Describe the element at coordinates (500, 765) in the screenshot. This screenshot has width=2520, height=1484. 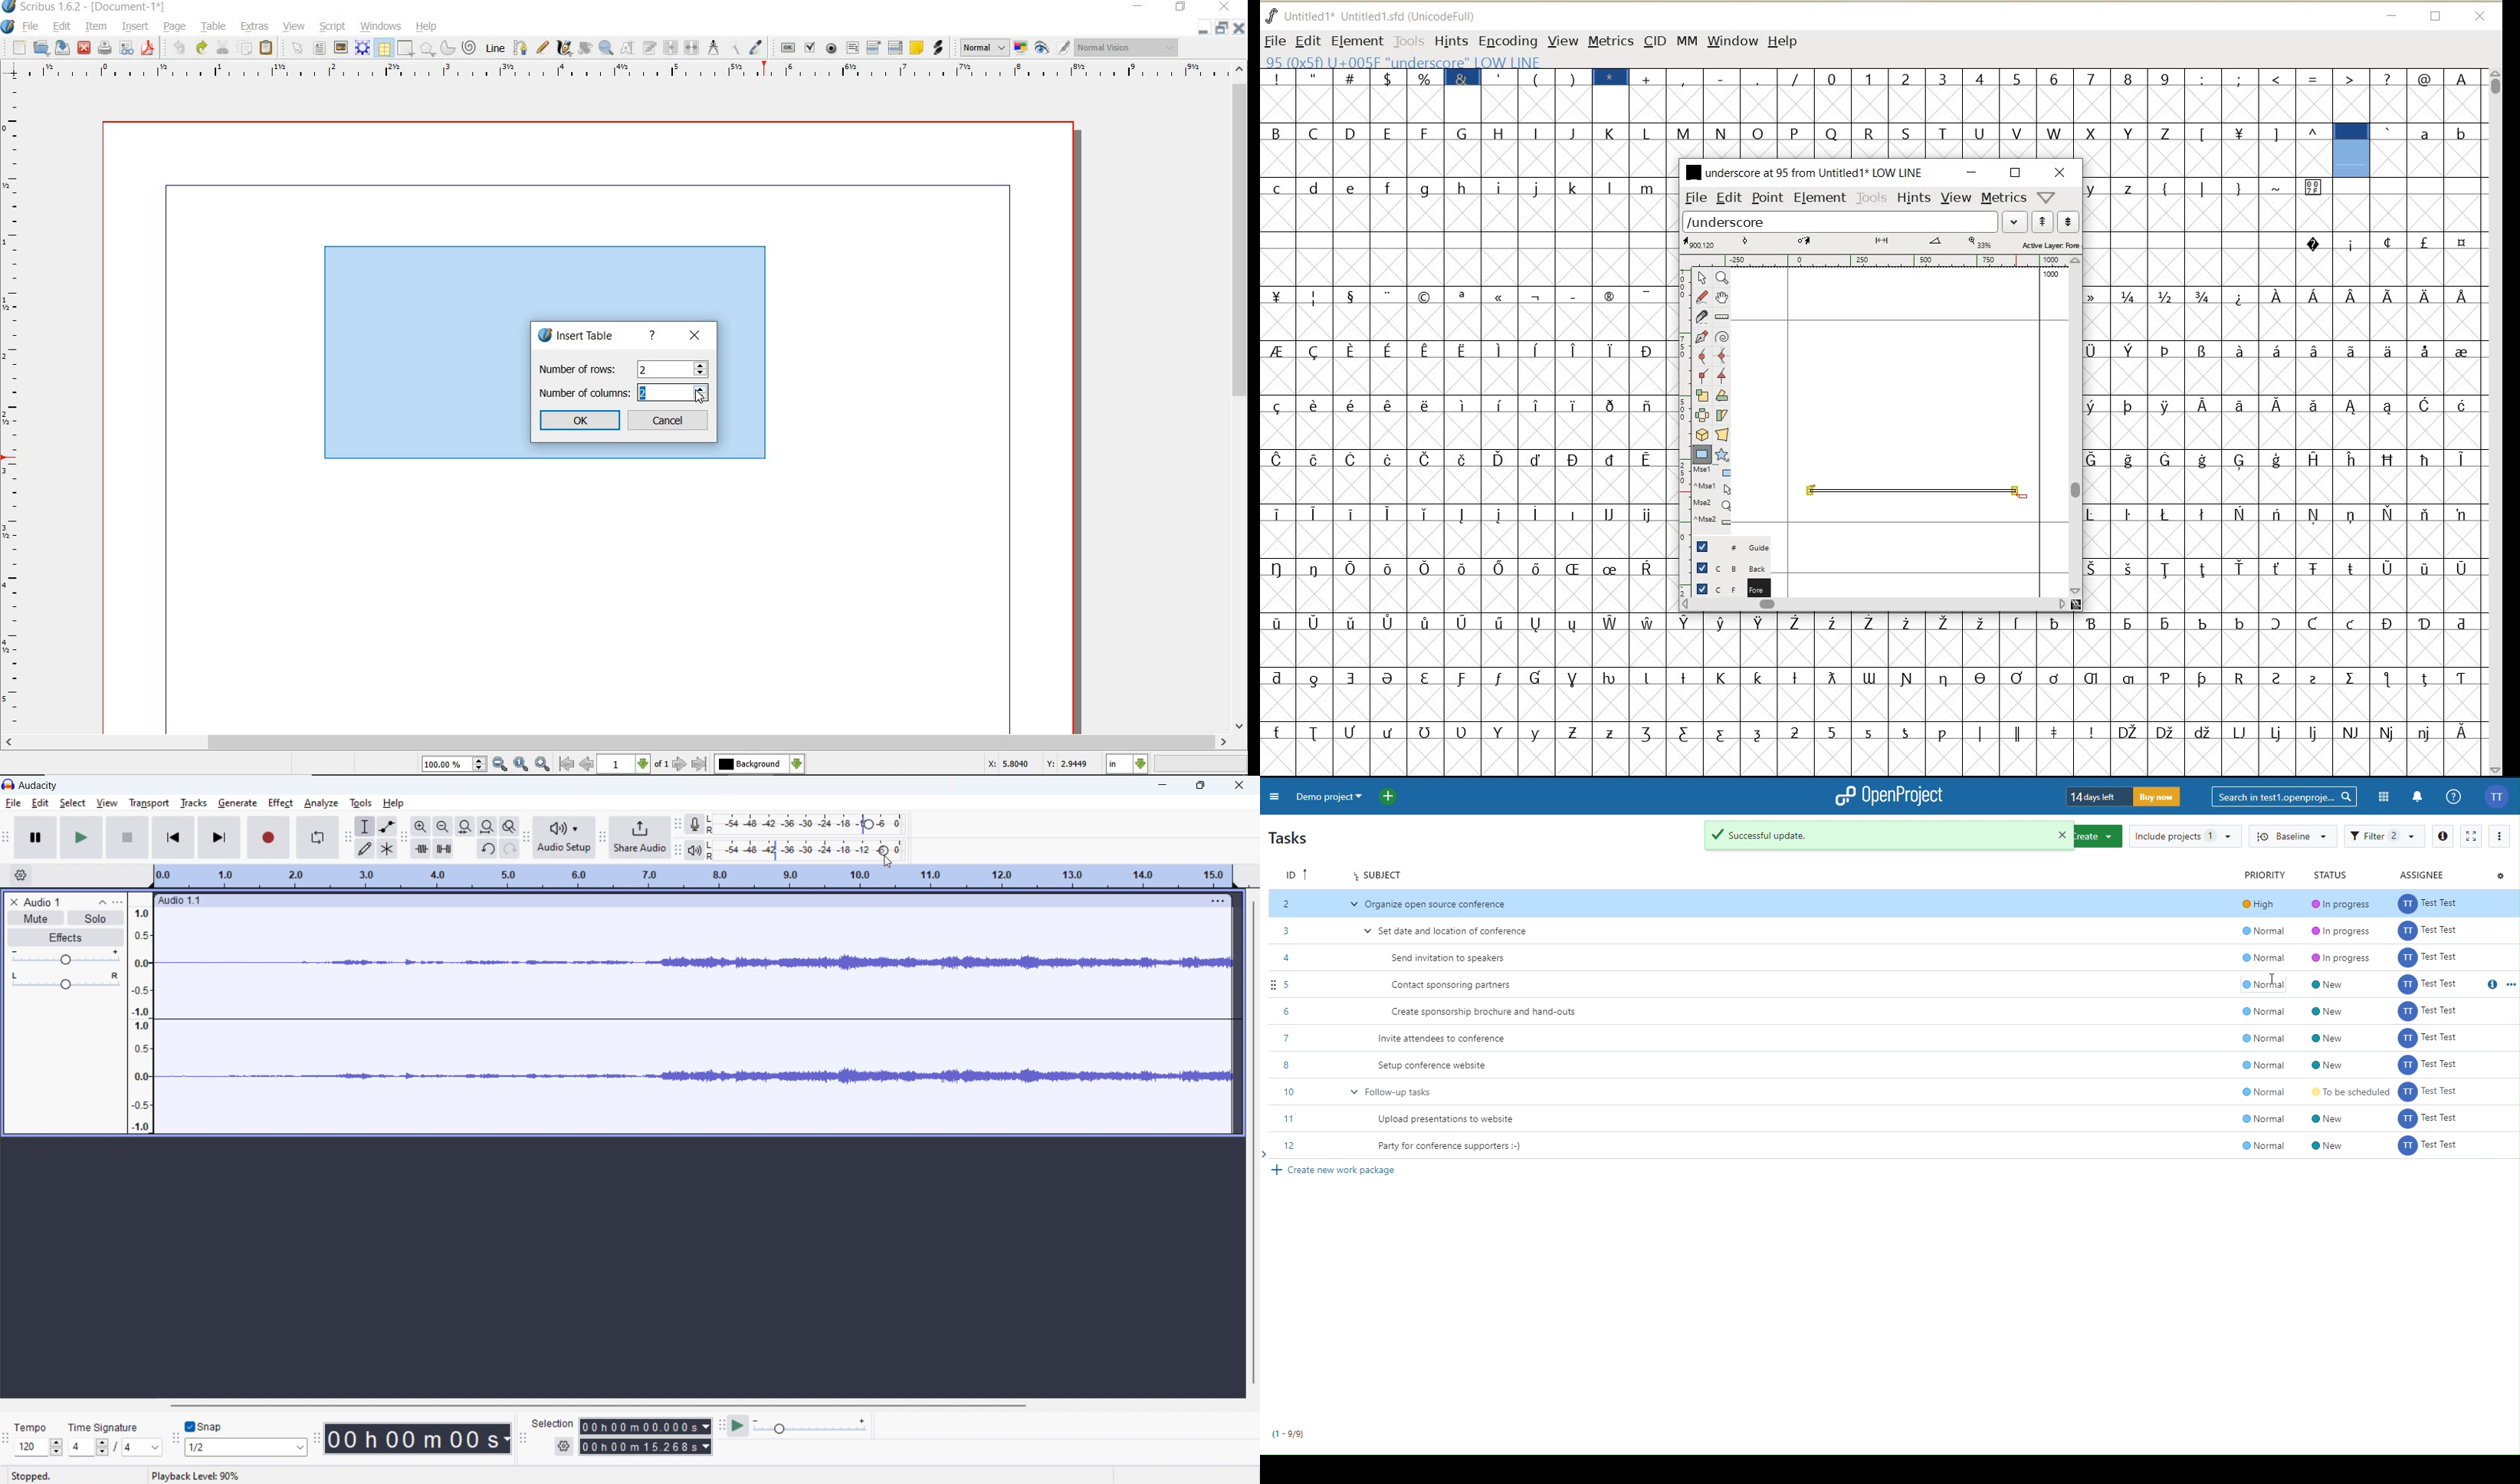
I see `zoom out` at that location.